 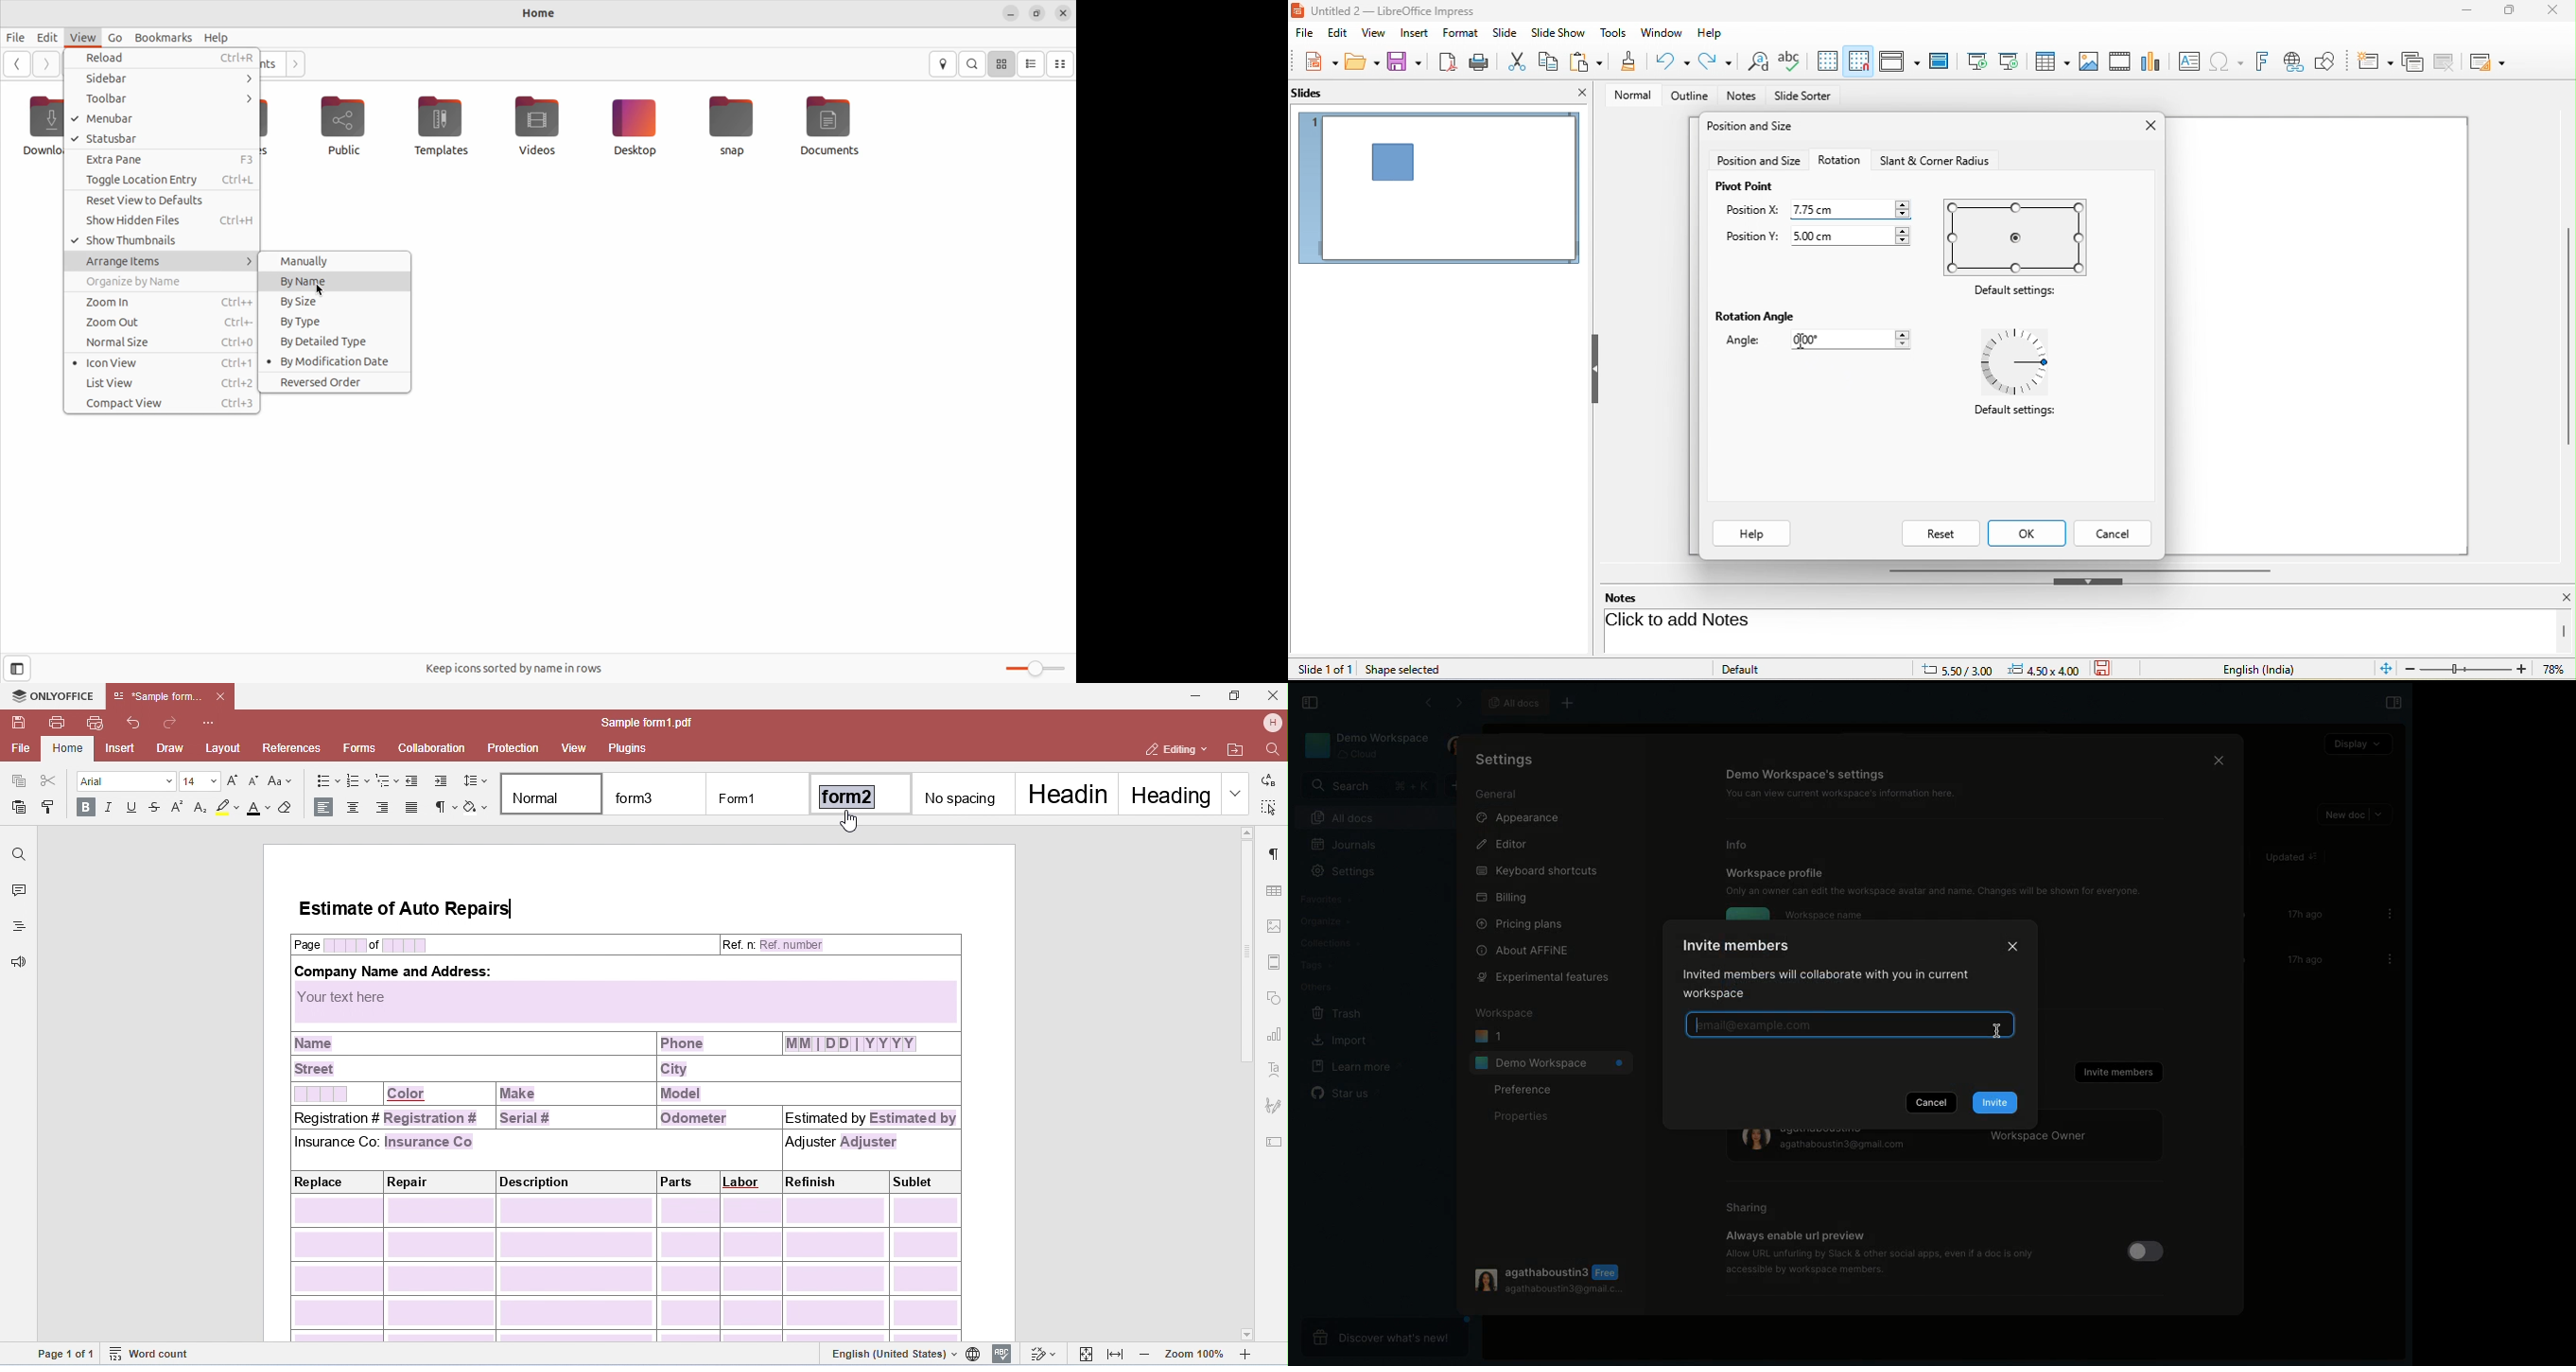 What do you see at coordinates (2115, 534) in the screenshot?
I see `cancel` at bounding box center [2115, 534].